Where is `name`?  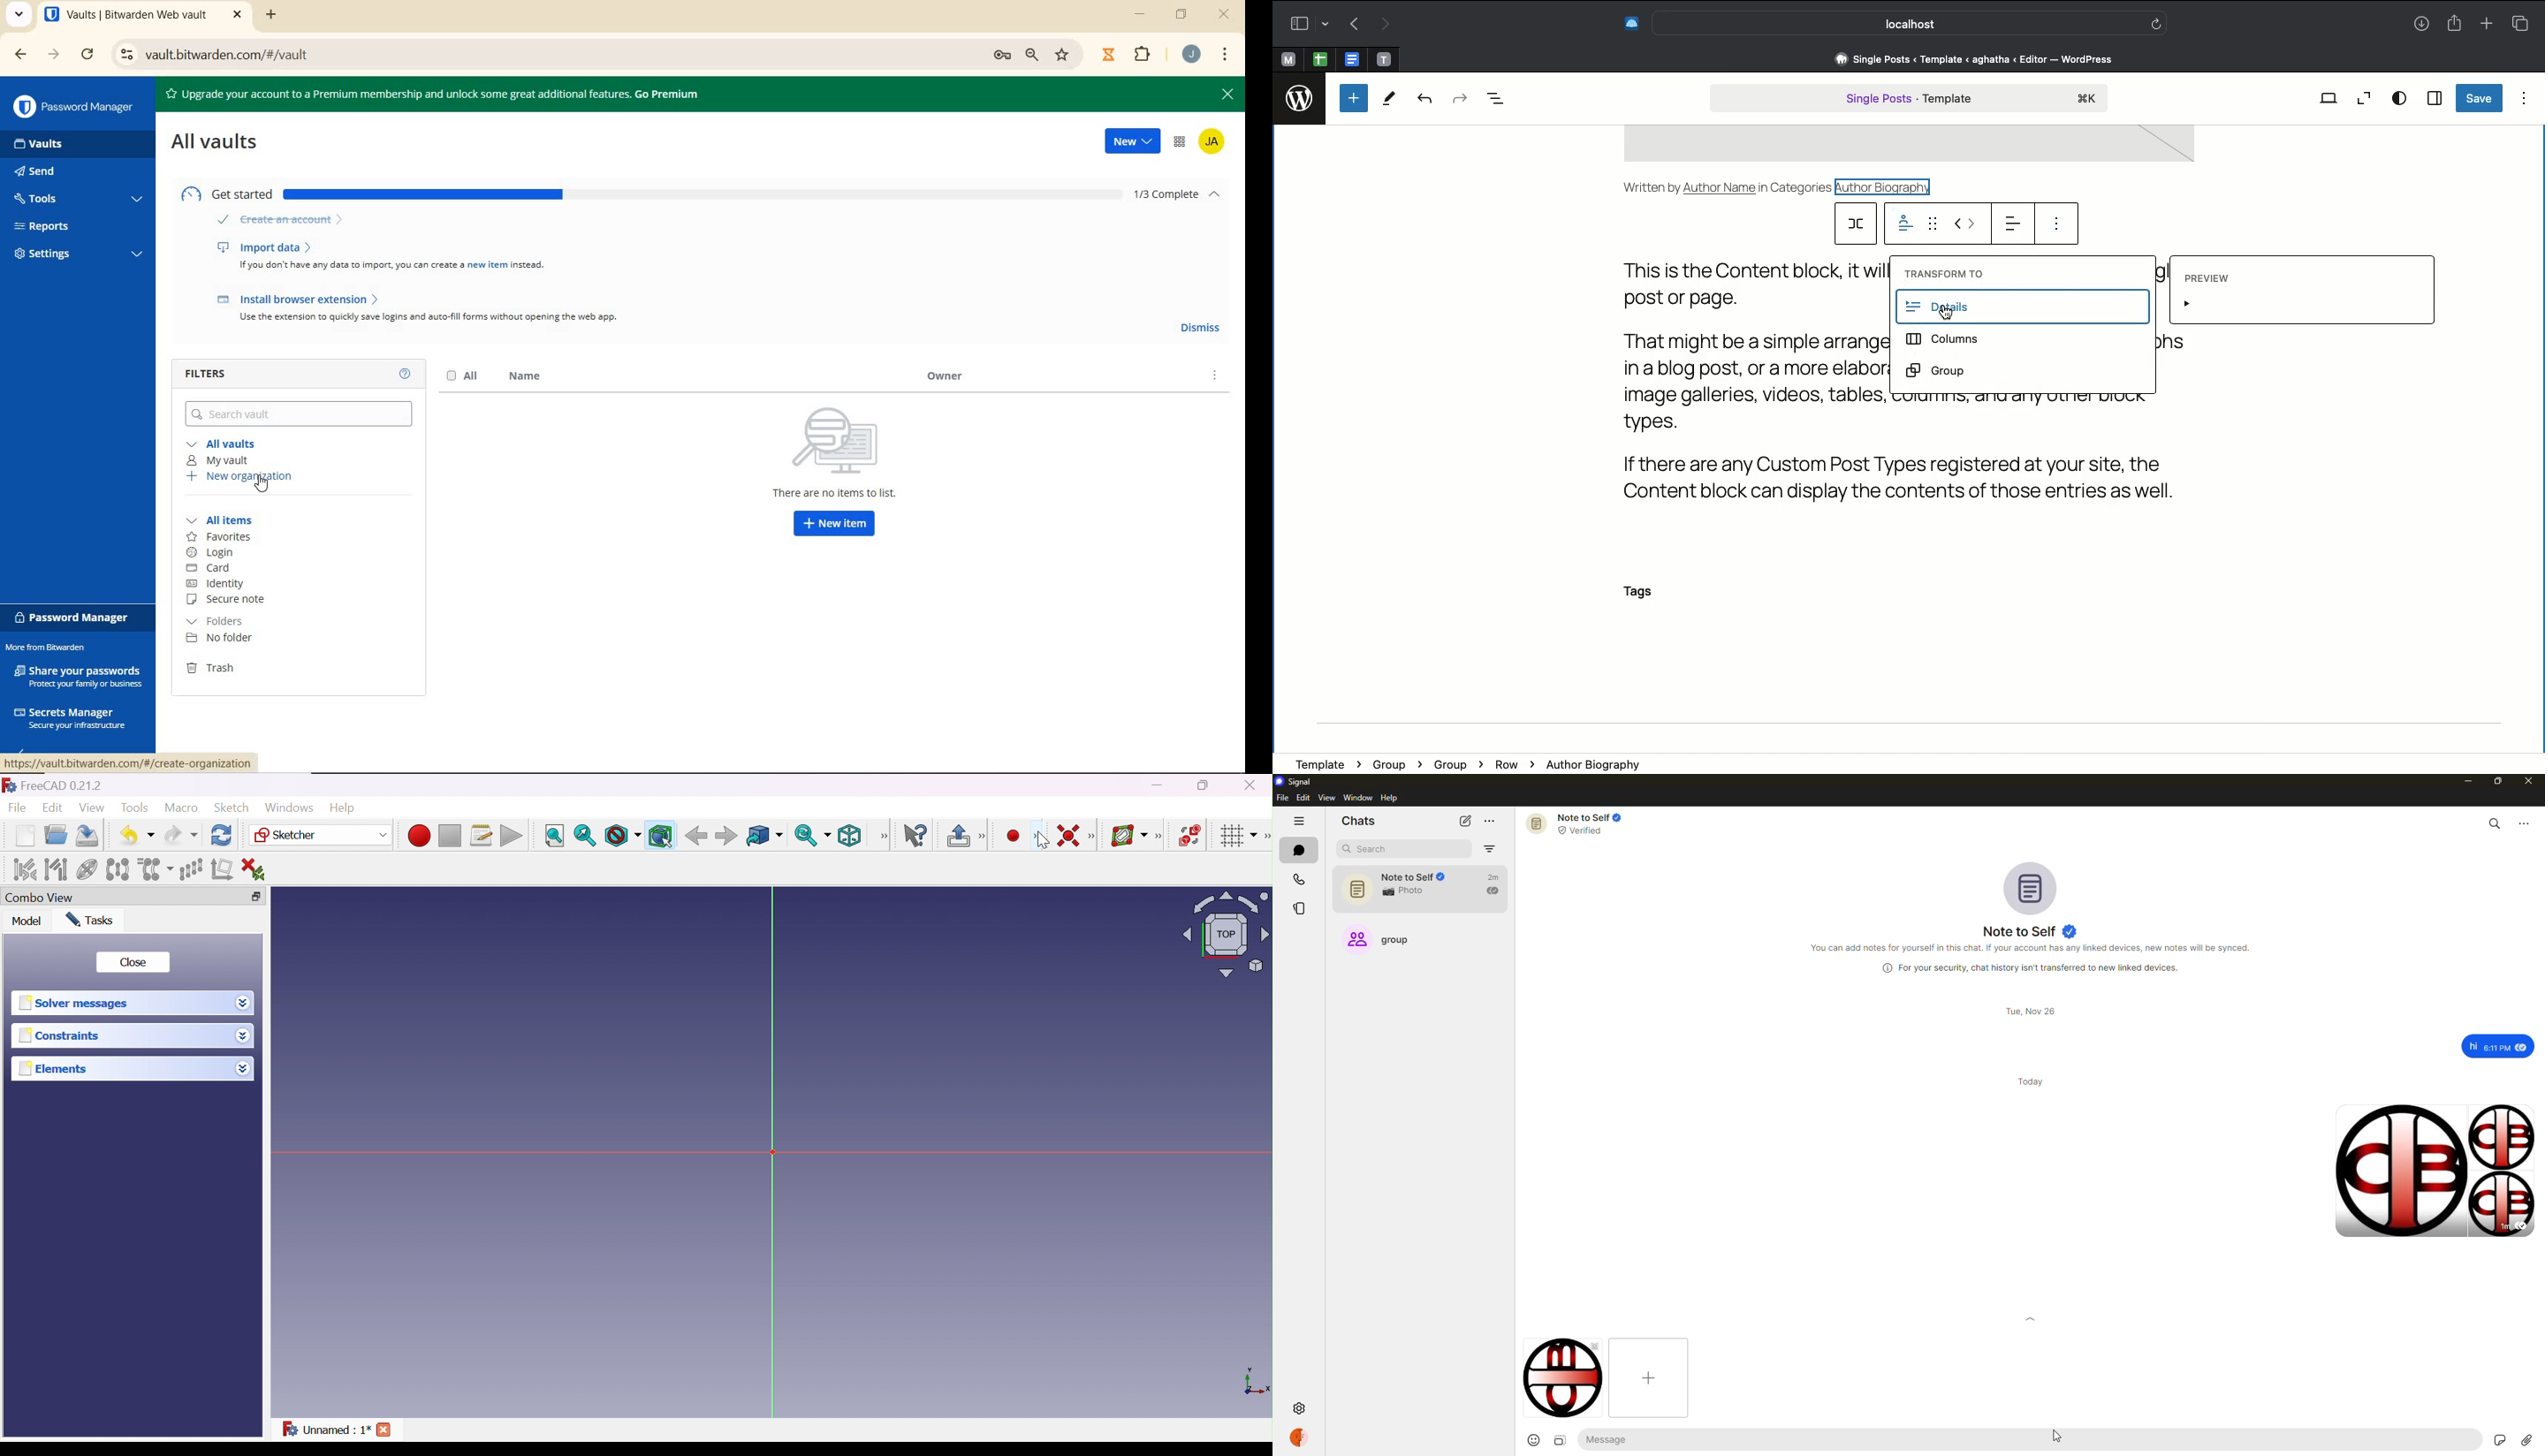 name is located at coordinates (522, 377).